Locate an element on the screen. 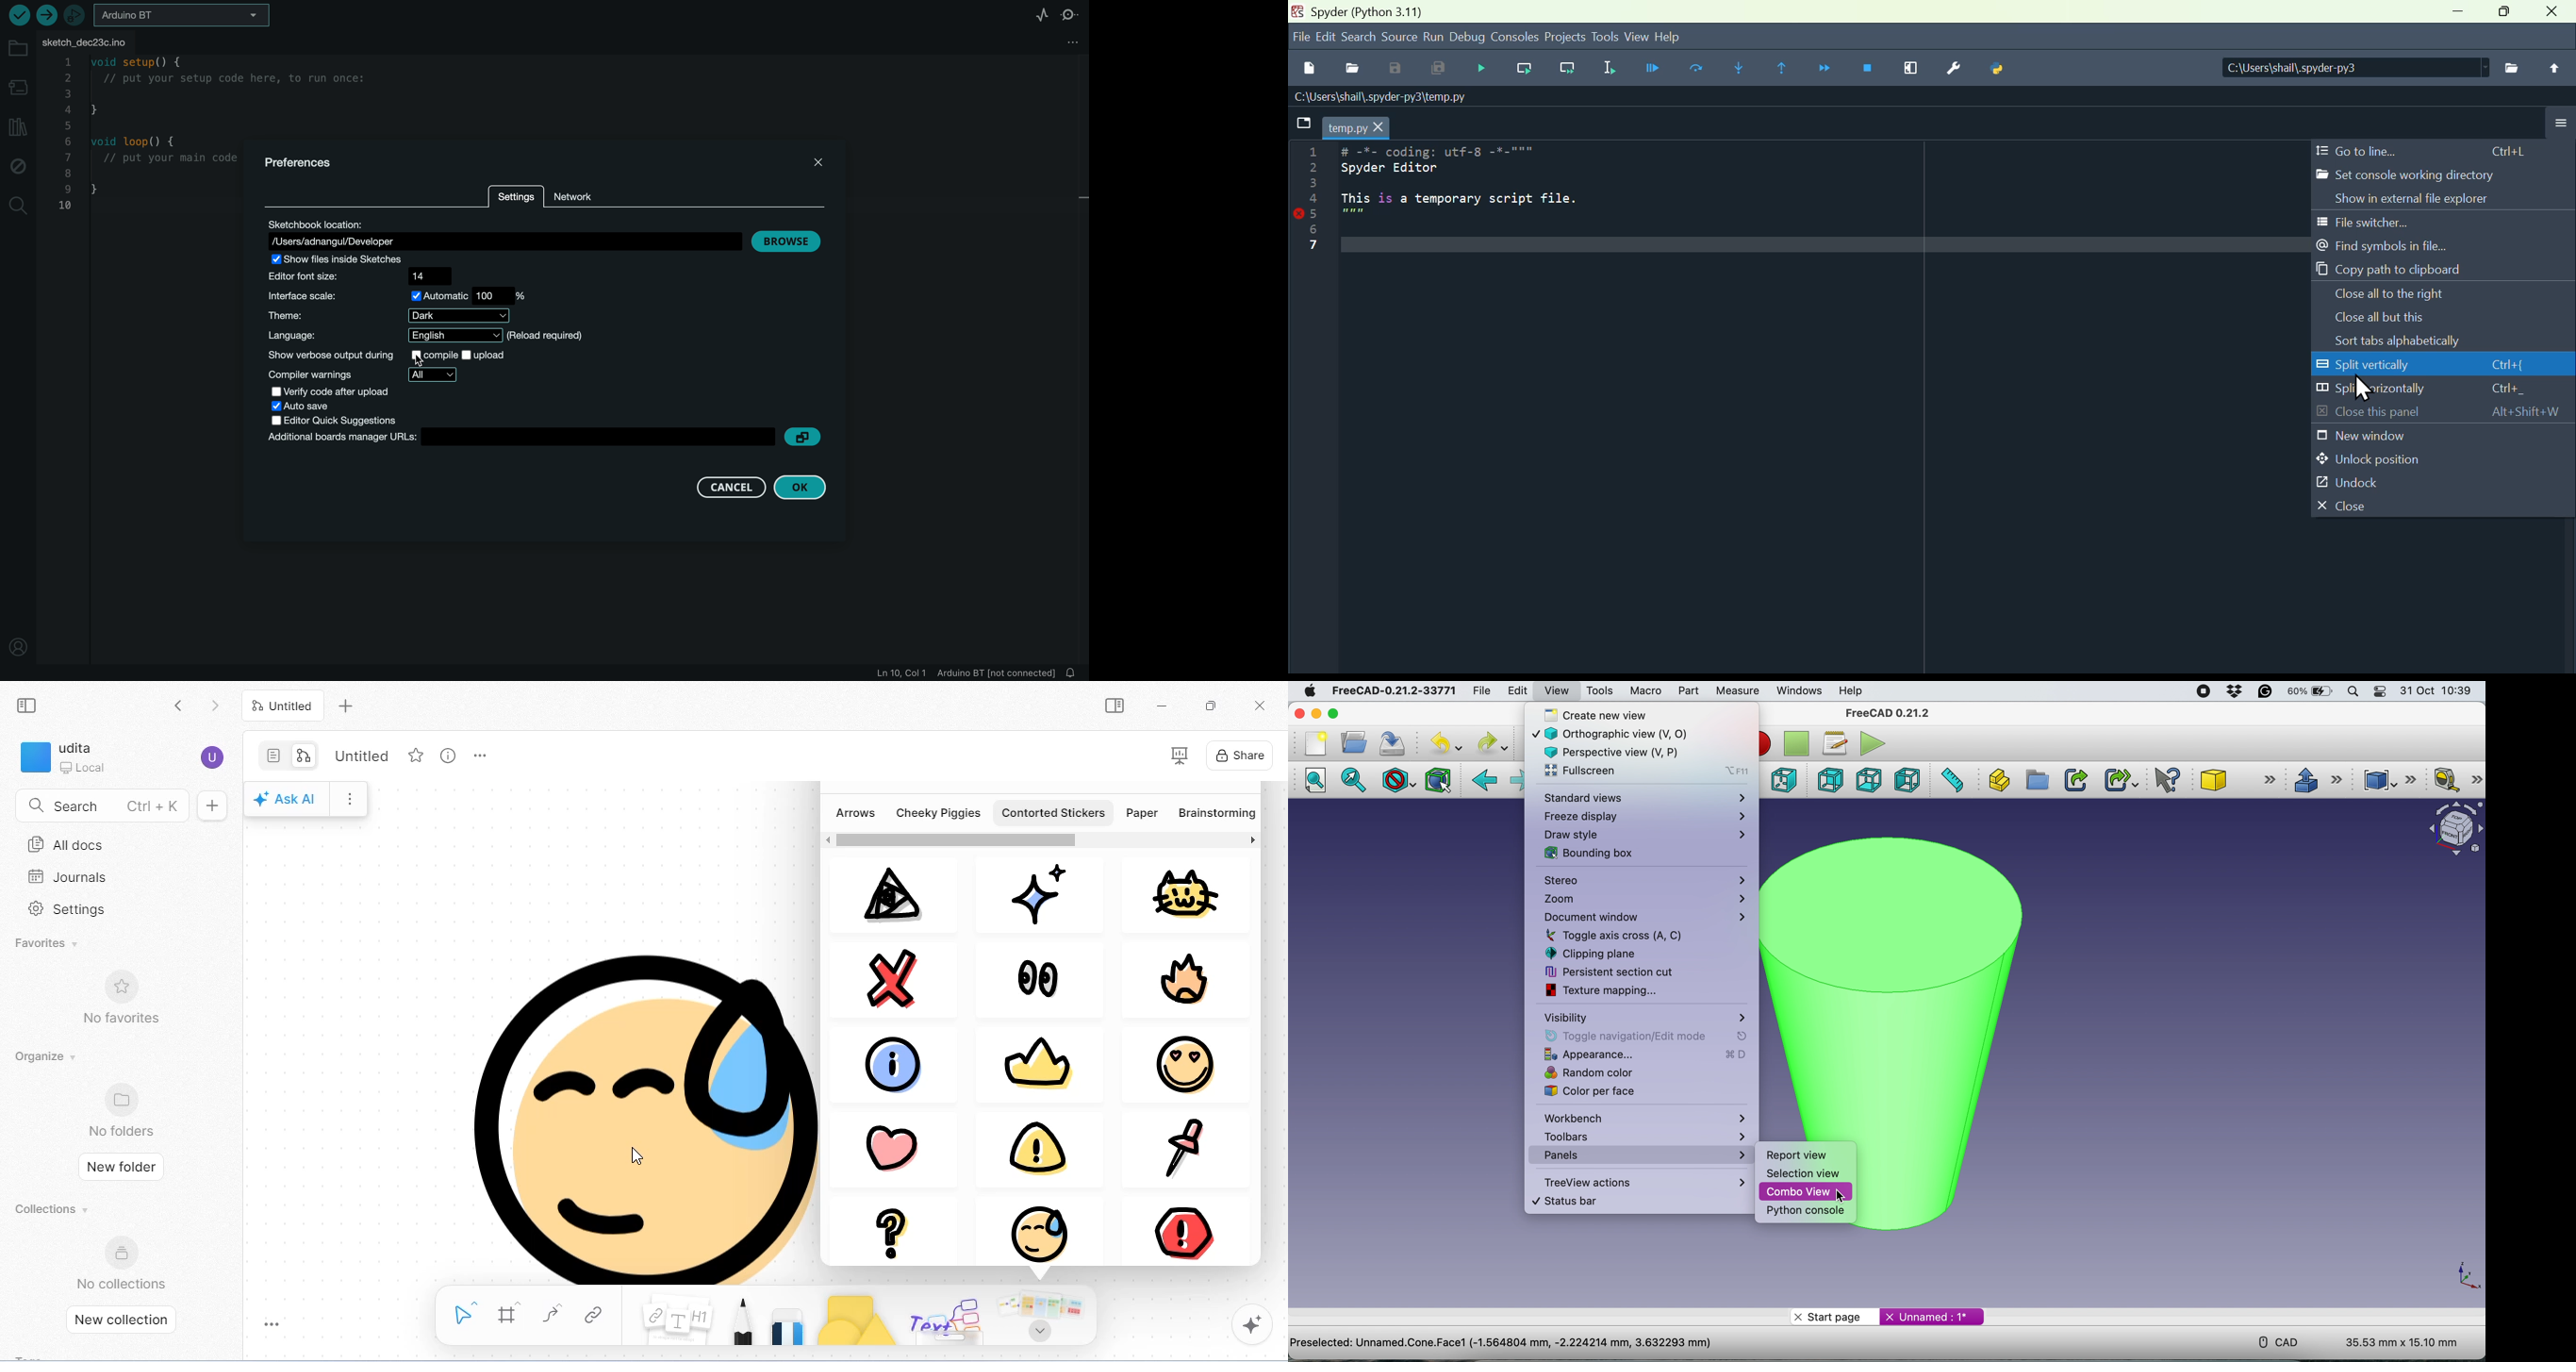 Image resolution: width=2576 pixels, height=1372 pixels. document window  is located at coordinates (1643, 917).